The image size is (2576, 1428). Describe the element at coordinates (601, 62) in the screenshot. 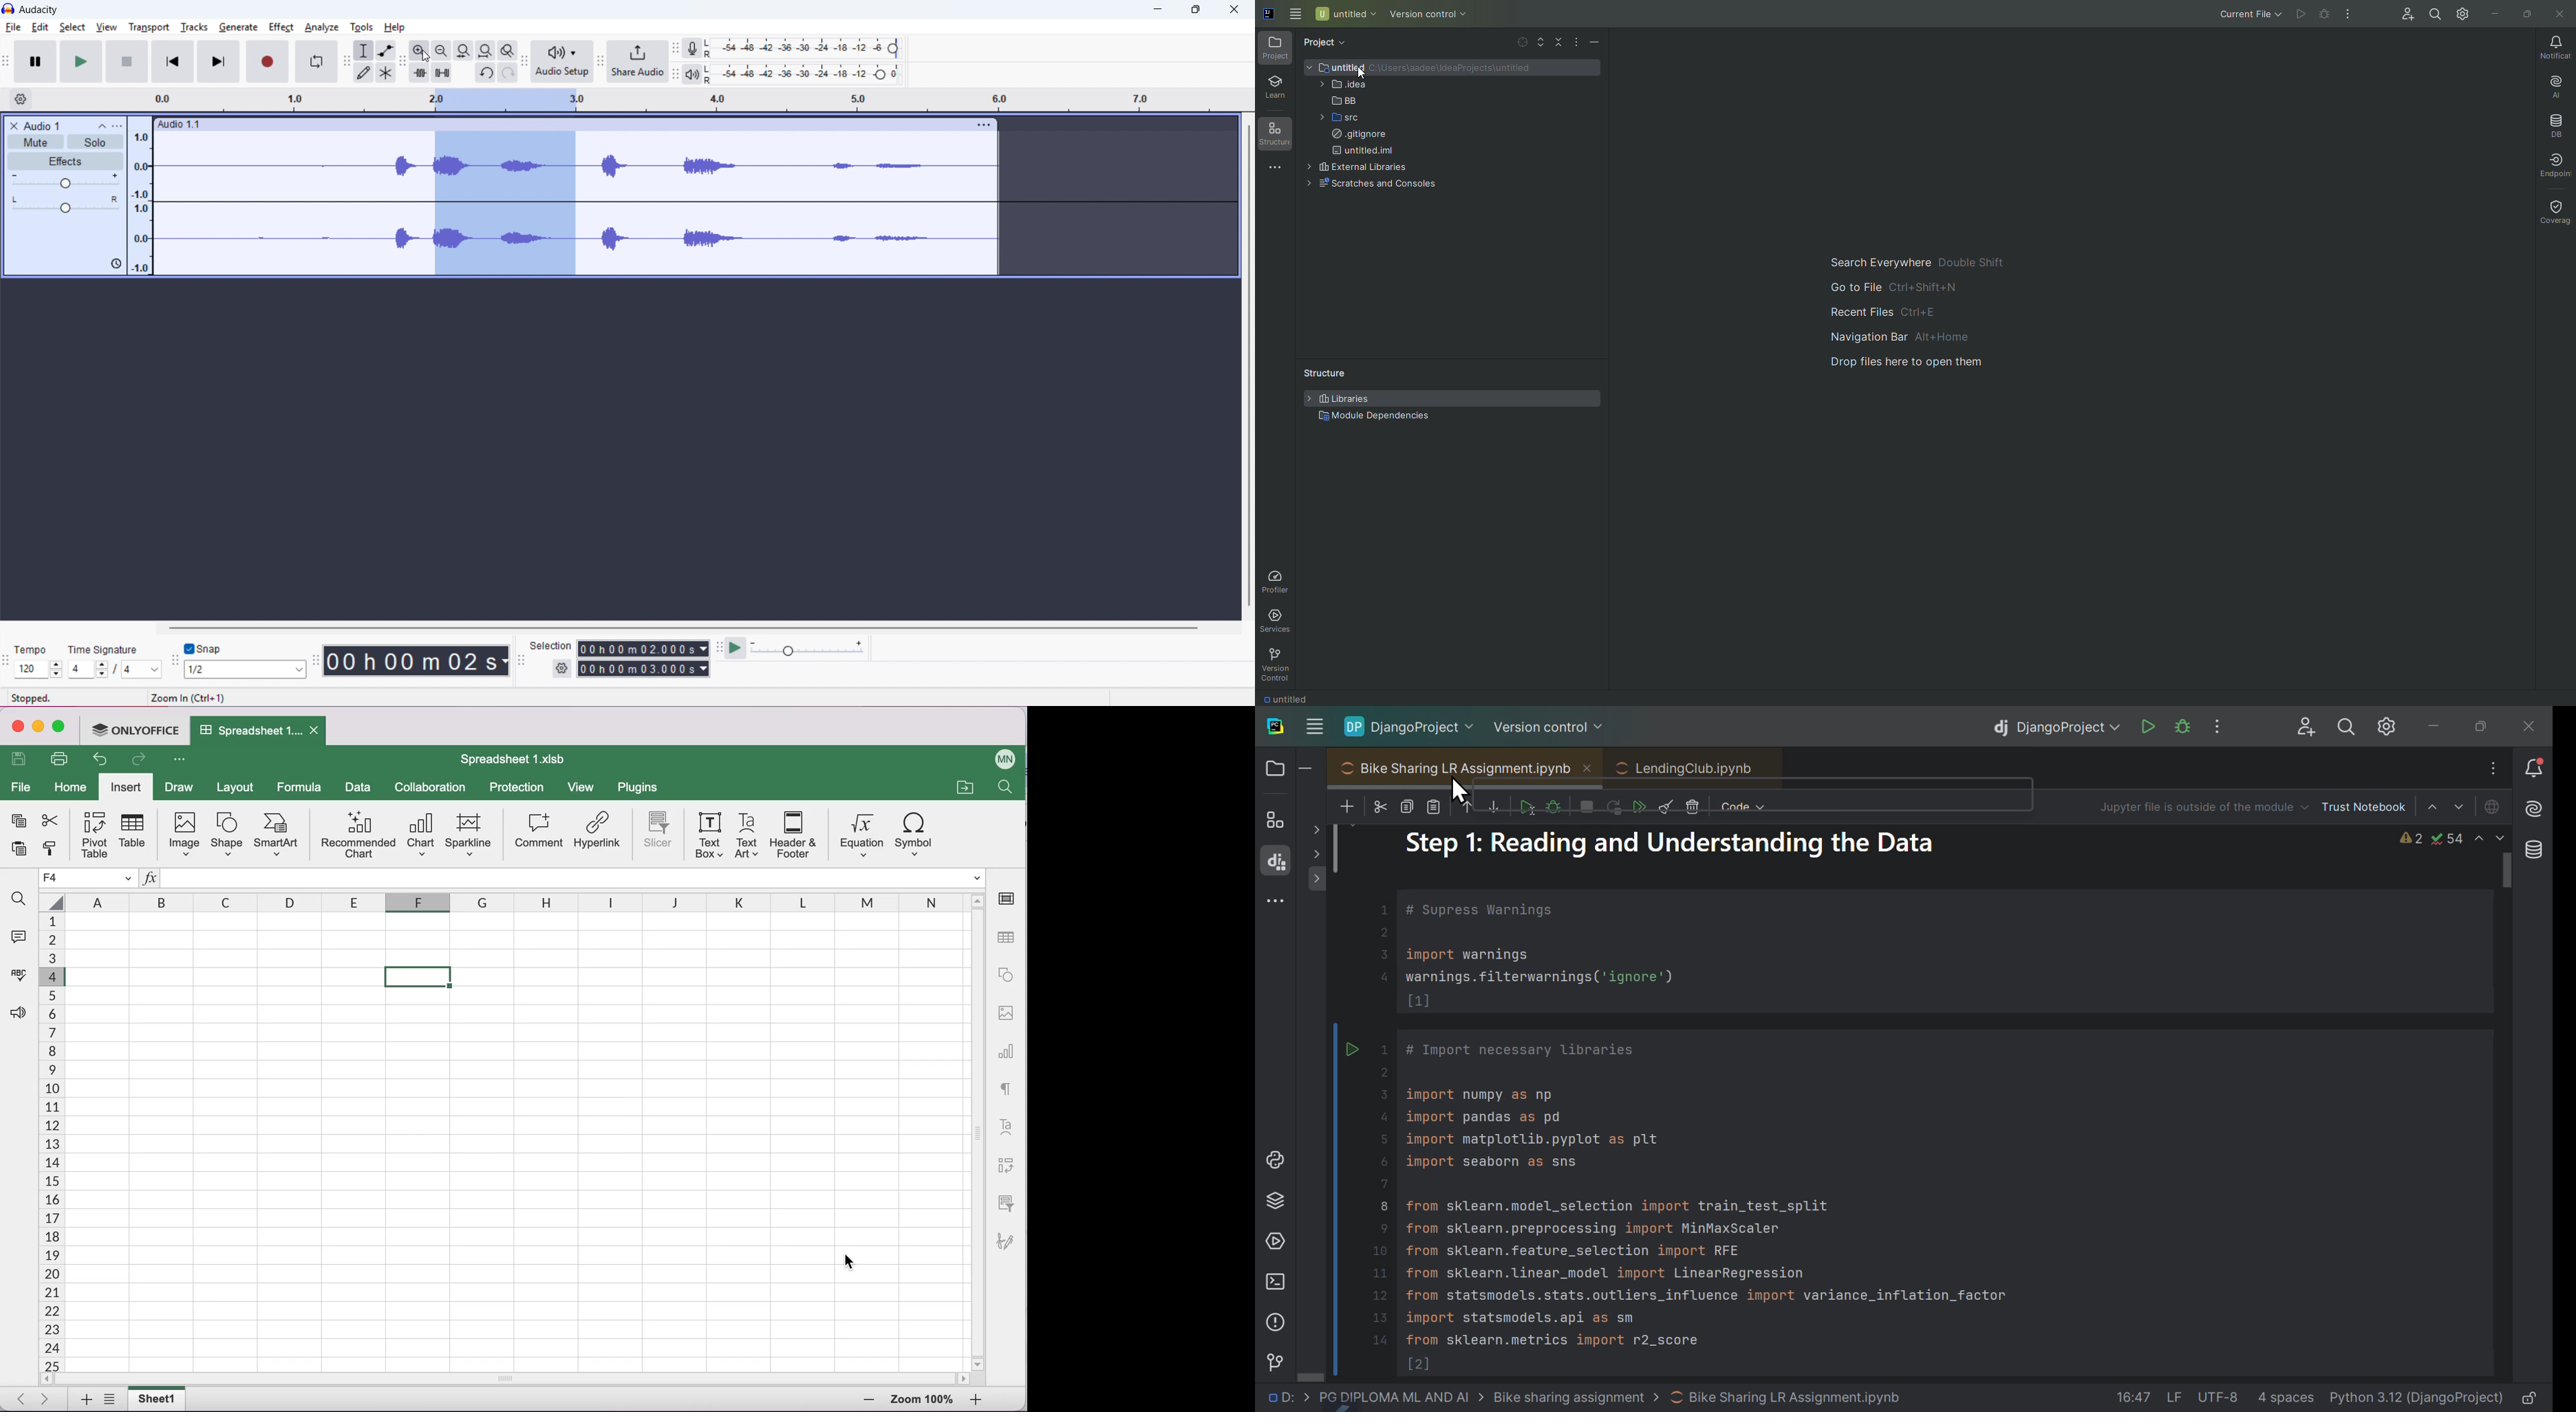

I see `Share audio toolbar` at that location.